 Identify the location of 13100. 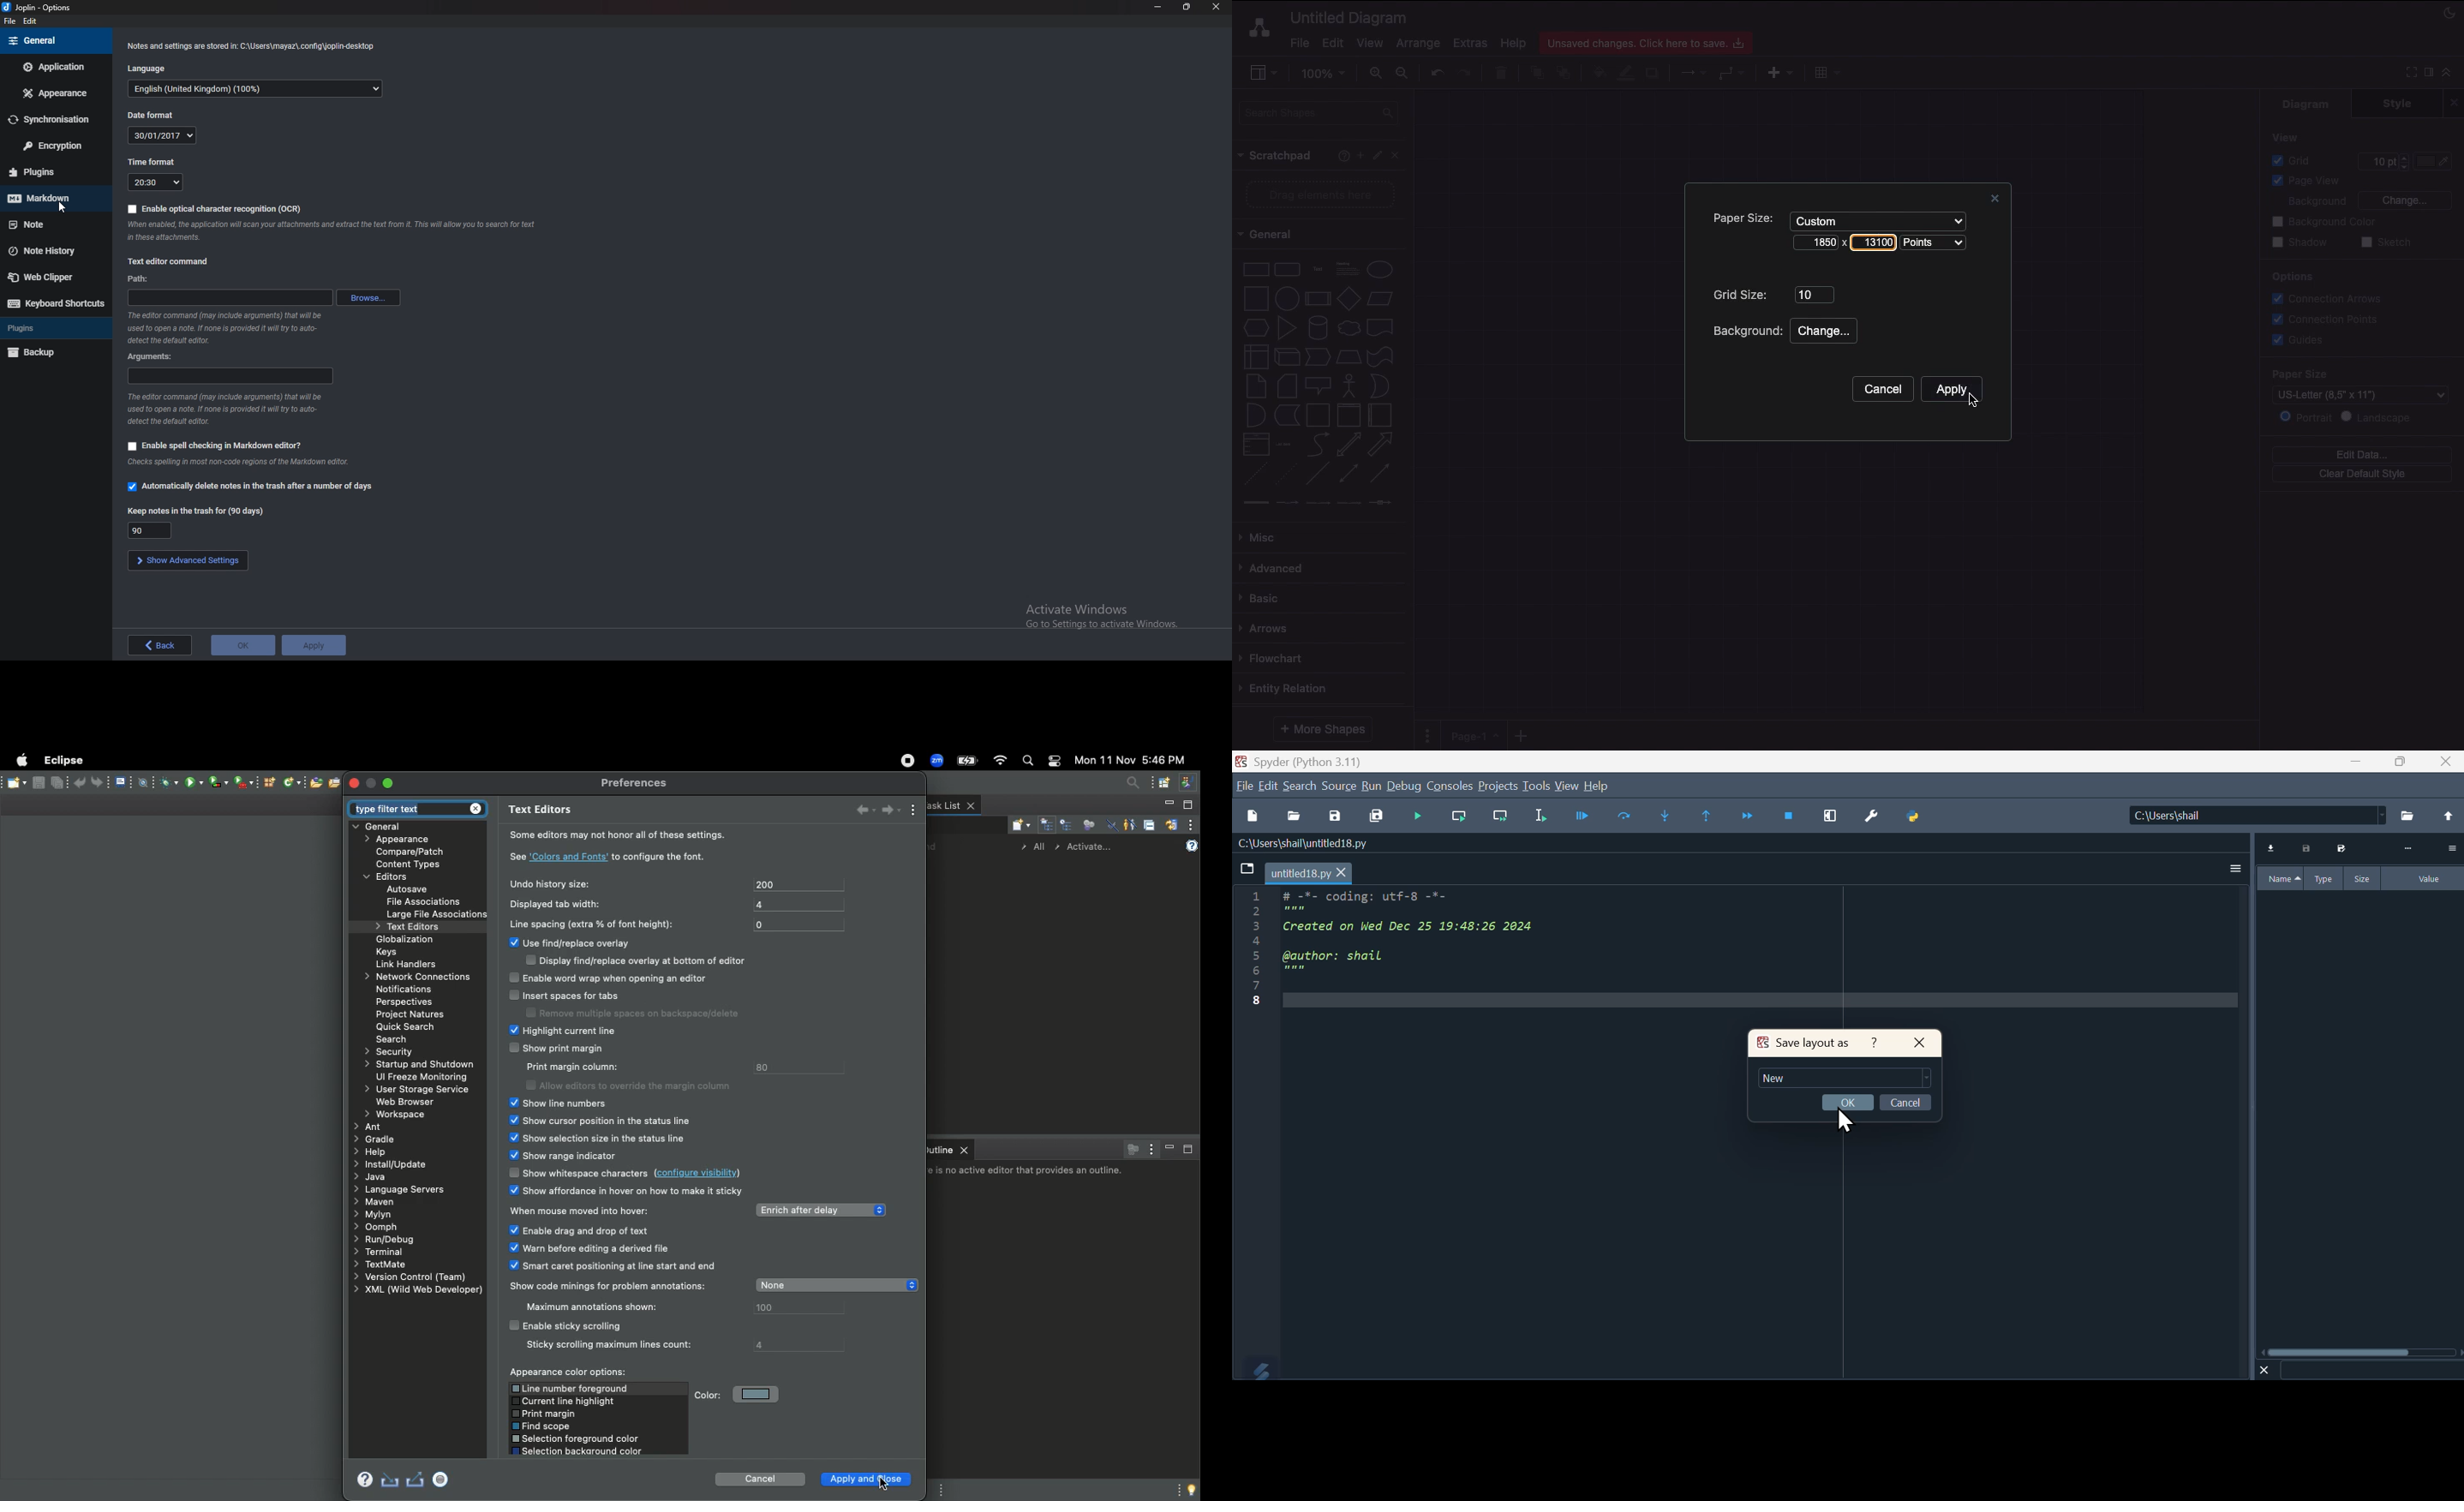
(1872, 242).